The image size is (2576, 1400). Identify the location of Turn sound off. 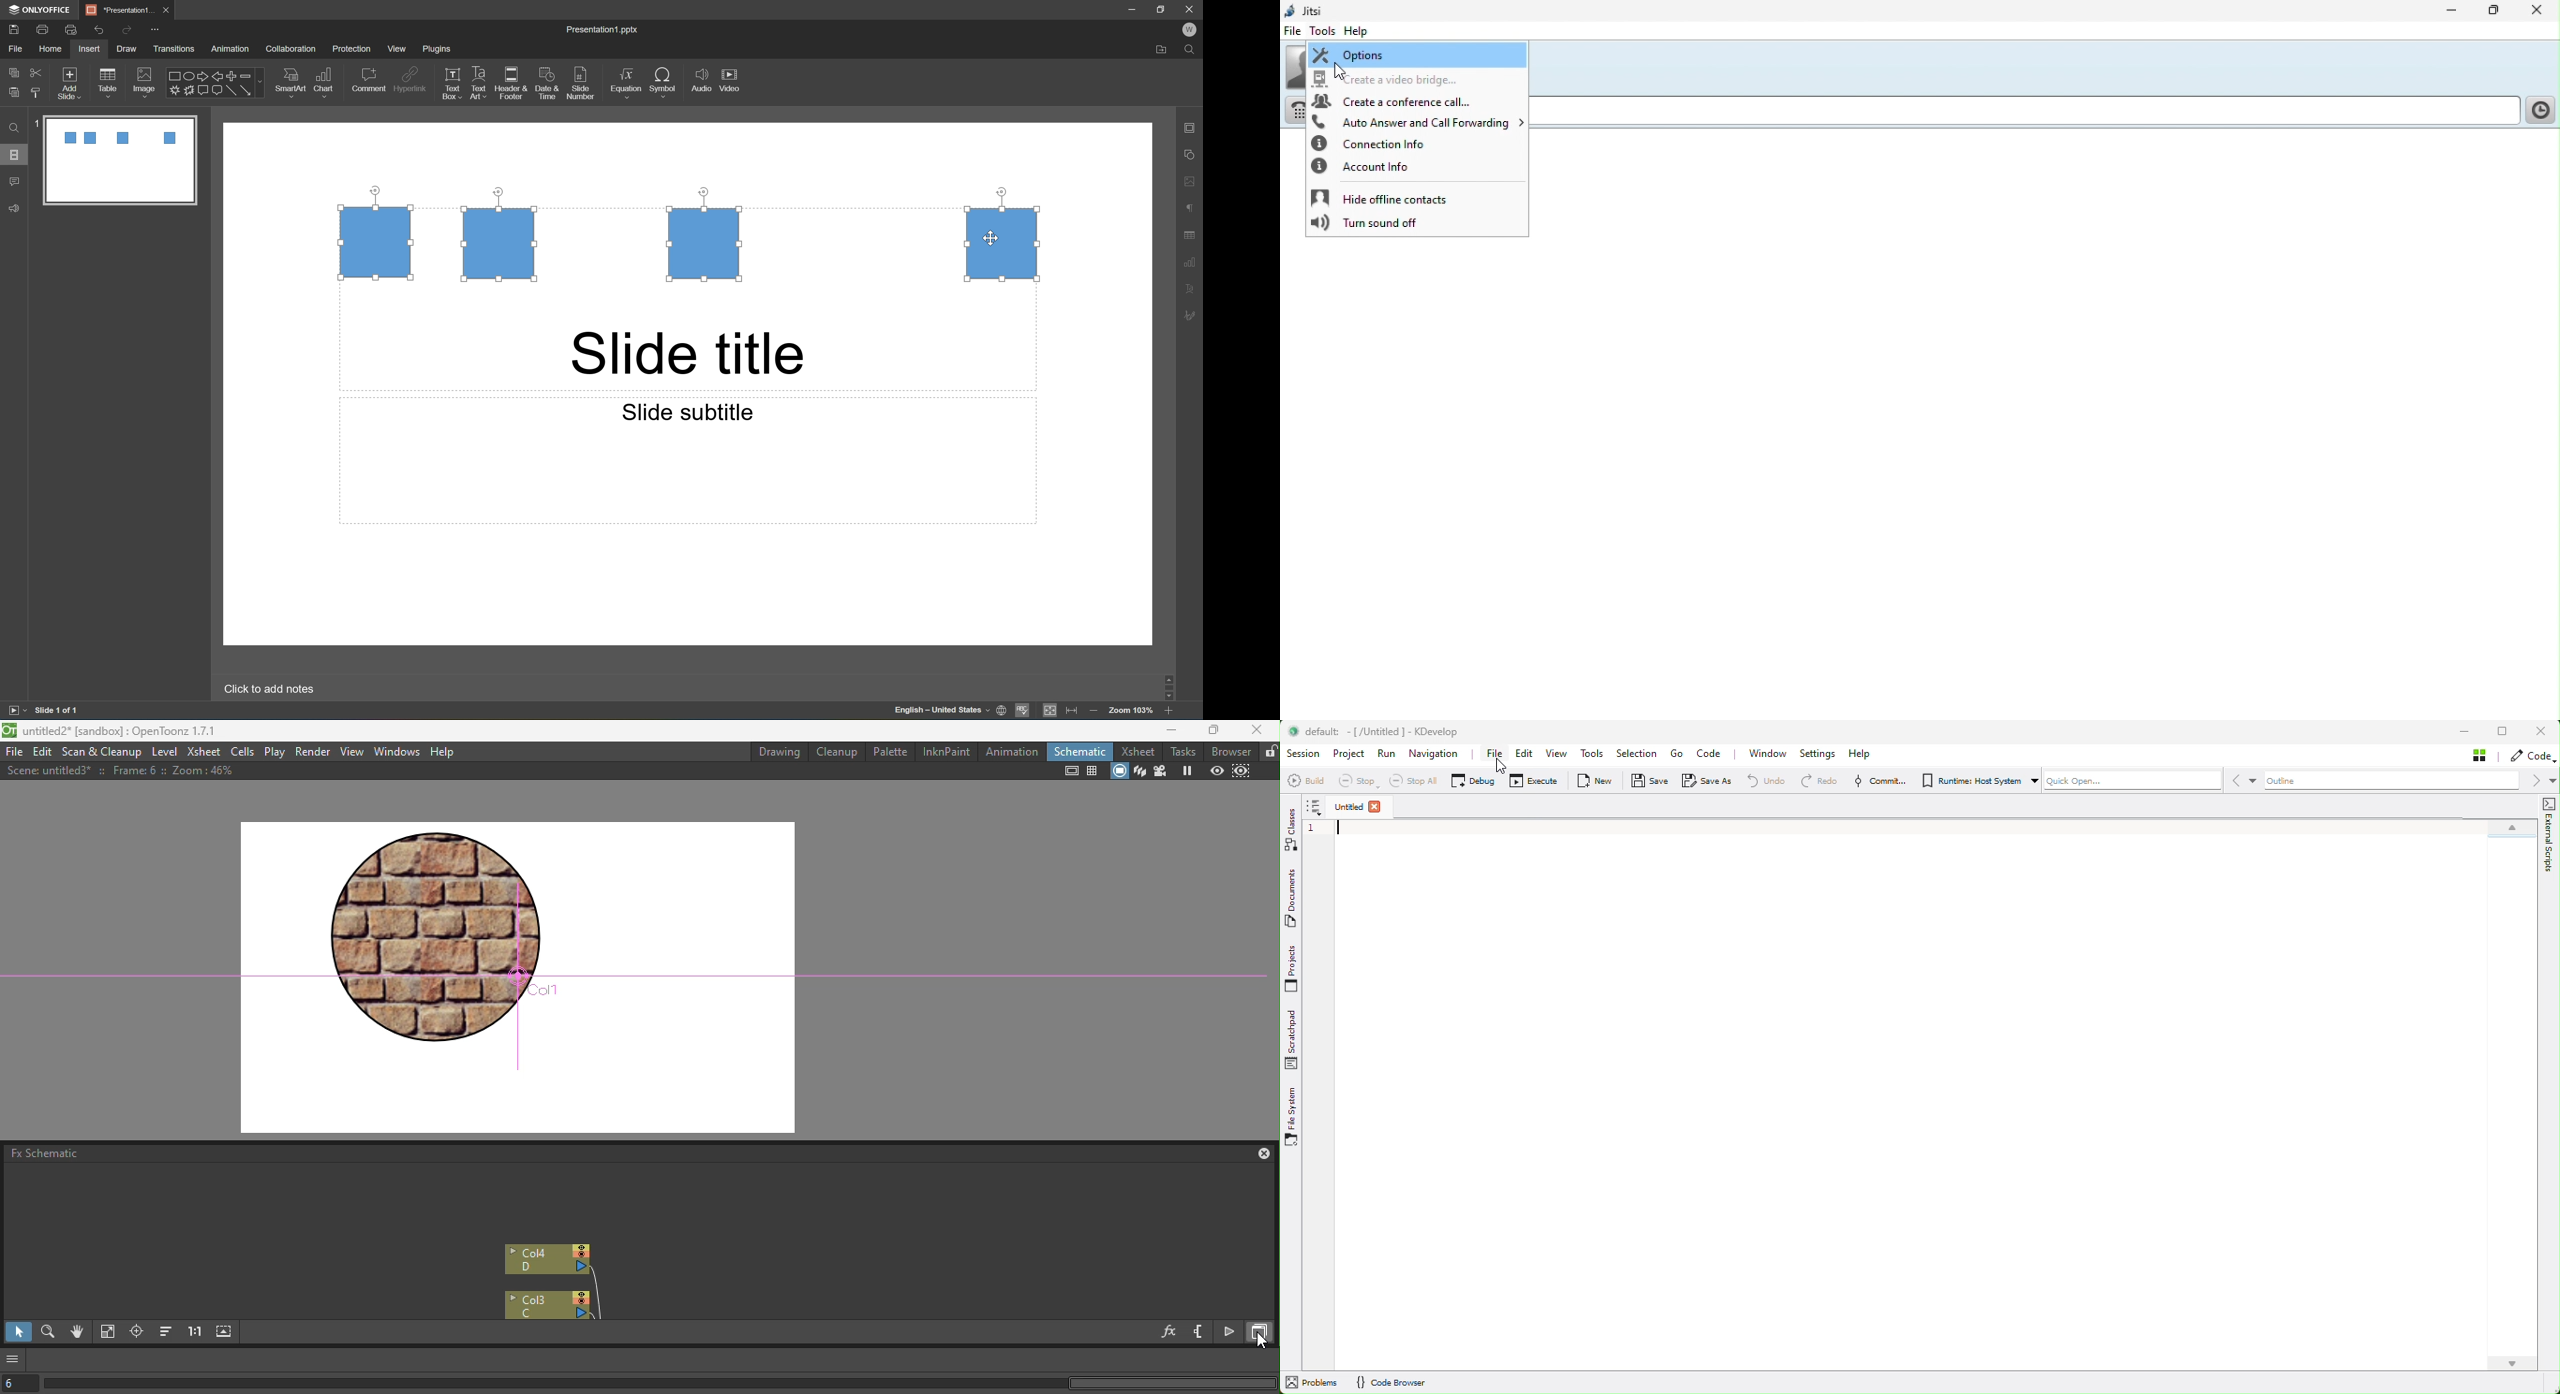
(1376, 222).